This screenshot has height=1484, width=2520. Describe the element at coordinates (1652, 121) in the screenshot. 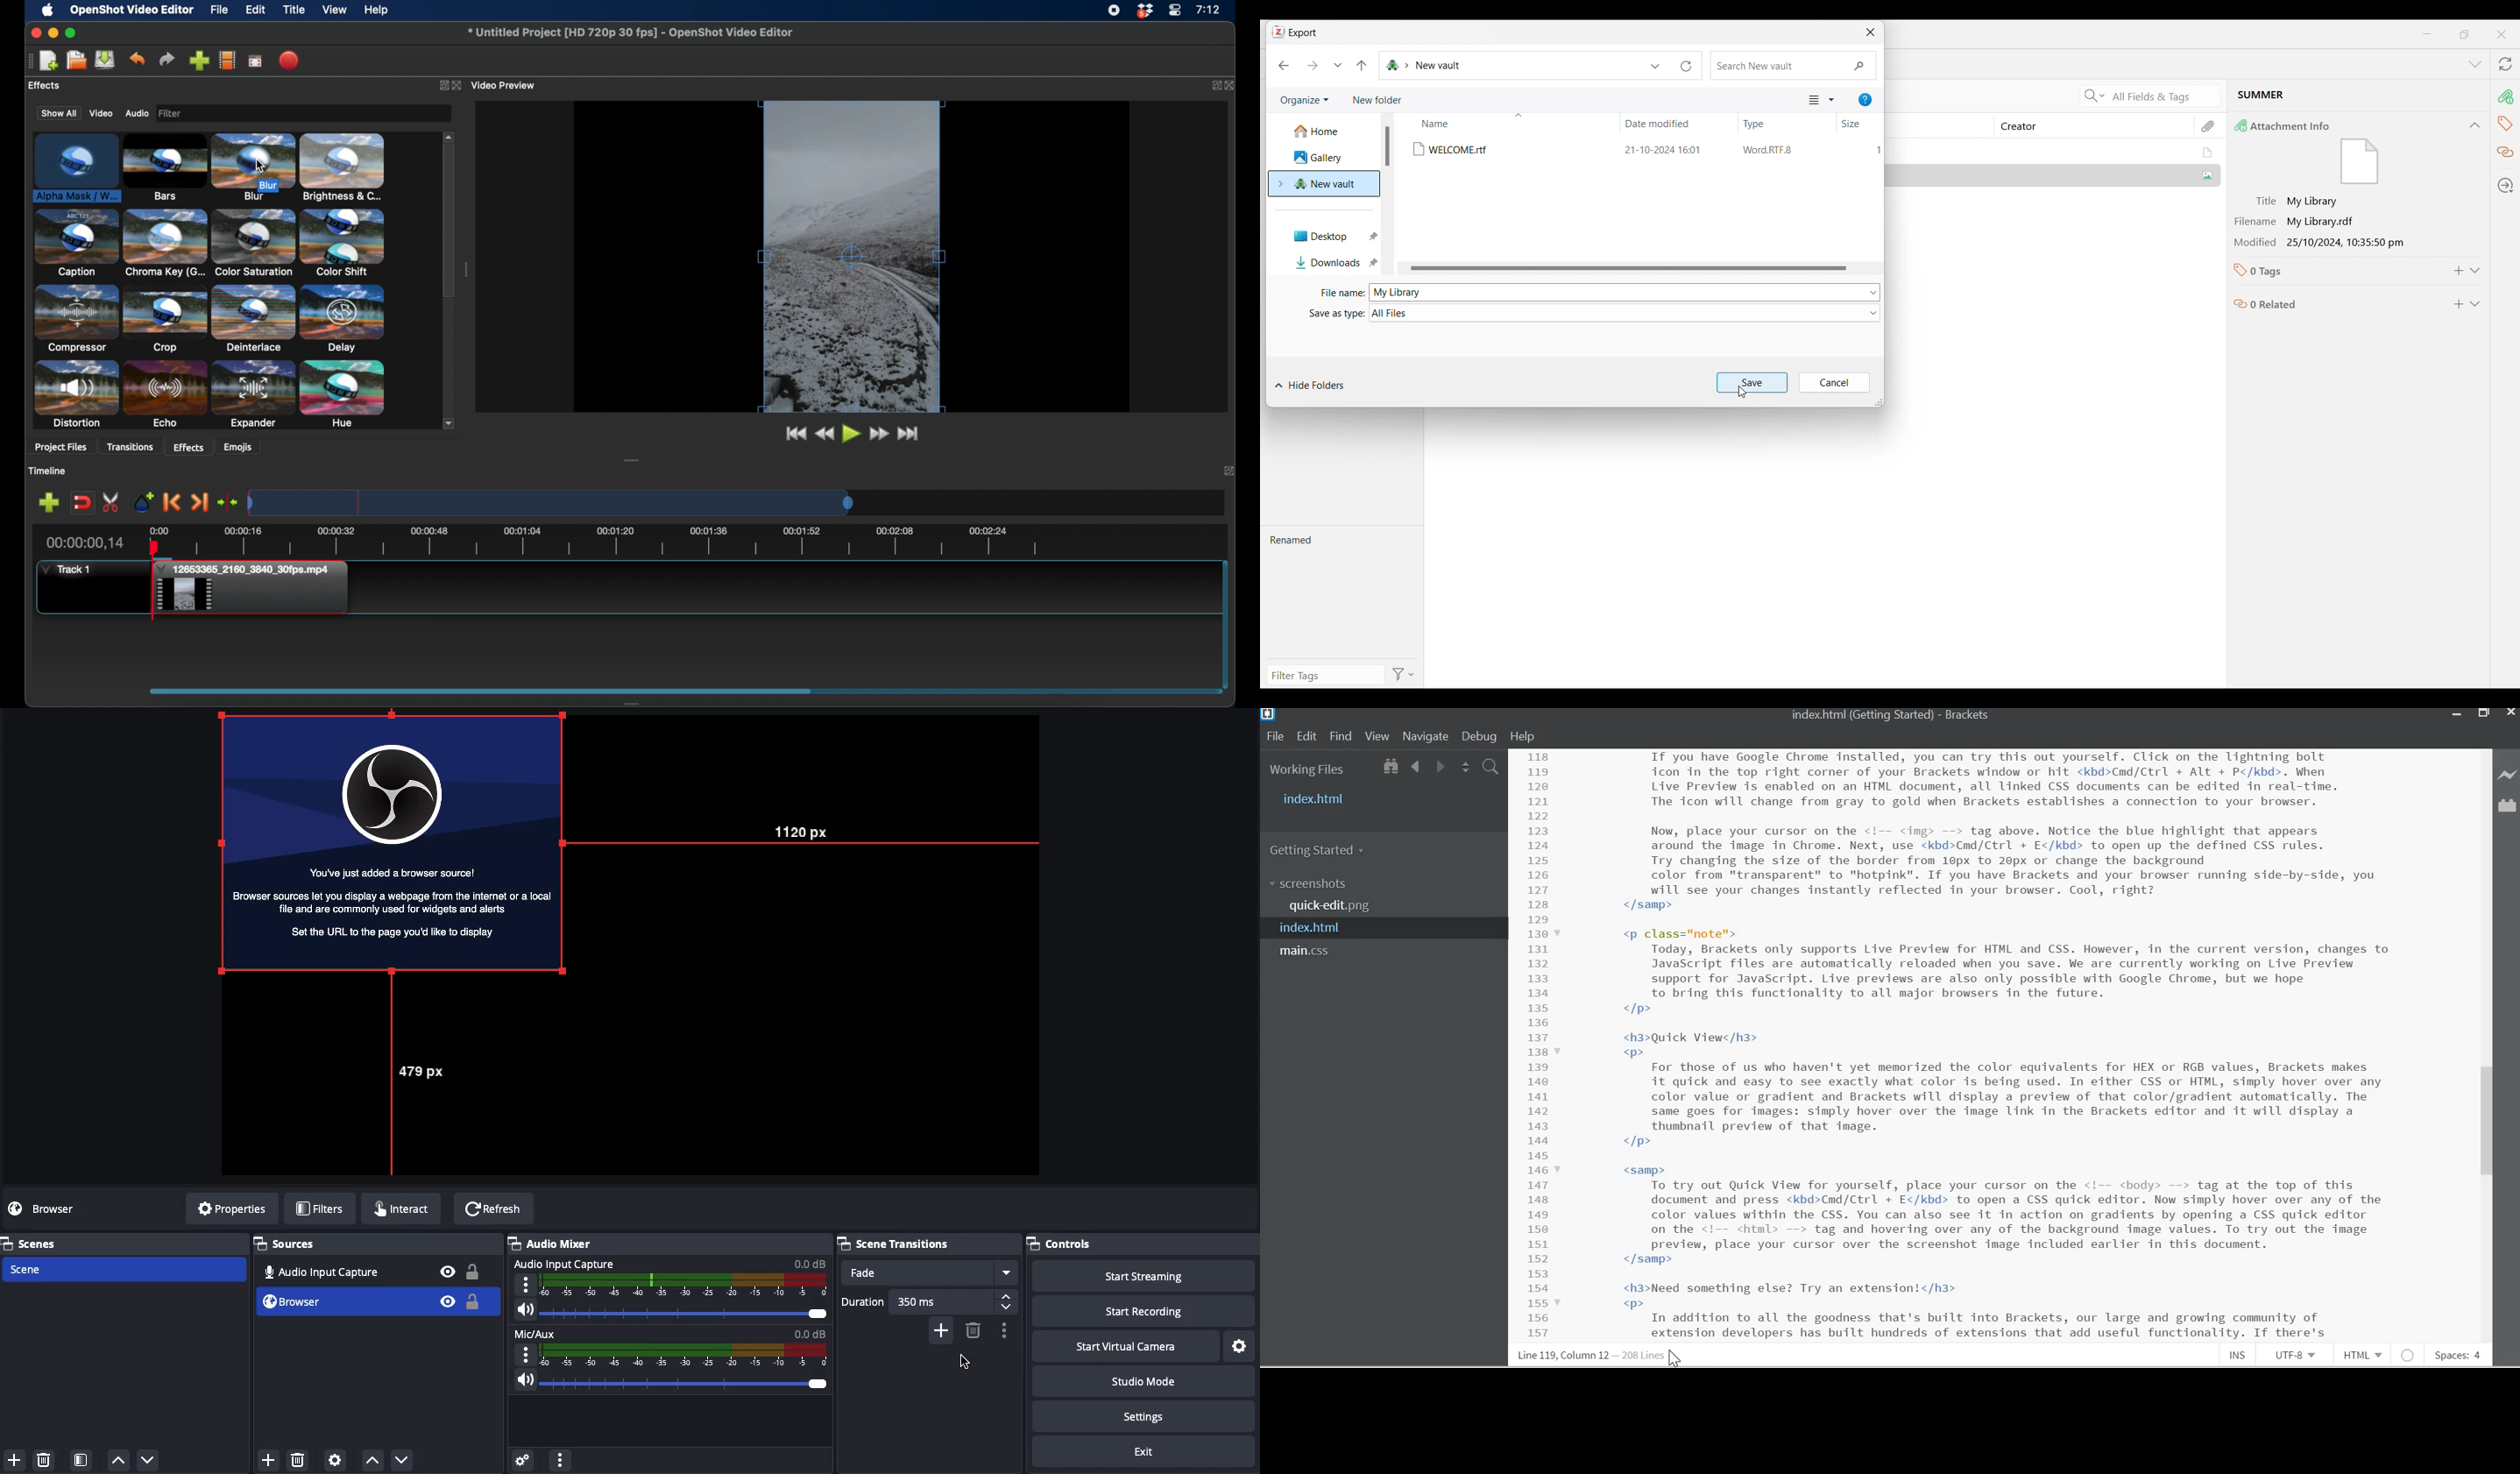

I see `date  modified` at that location.